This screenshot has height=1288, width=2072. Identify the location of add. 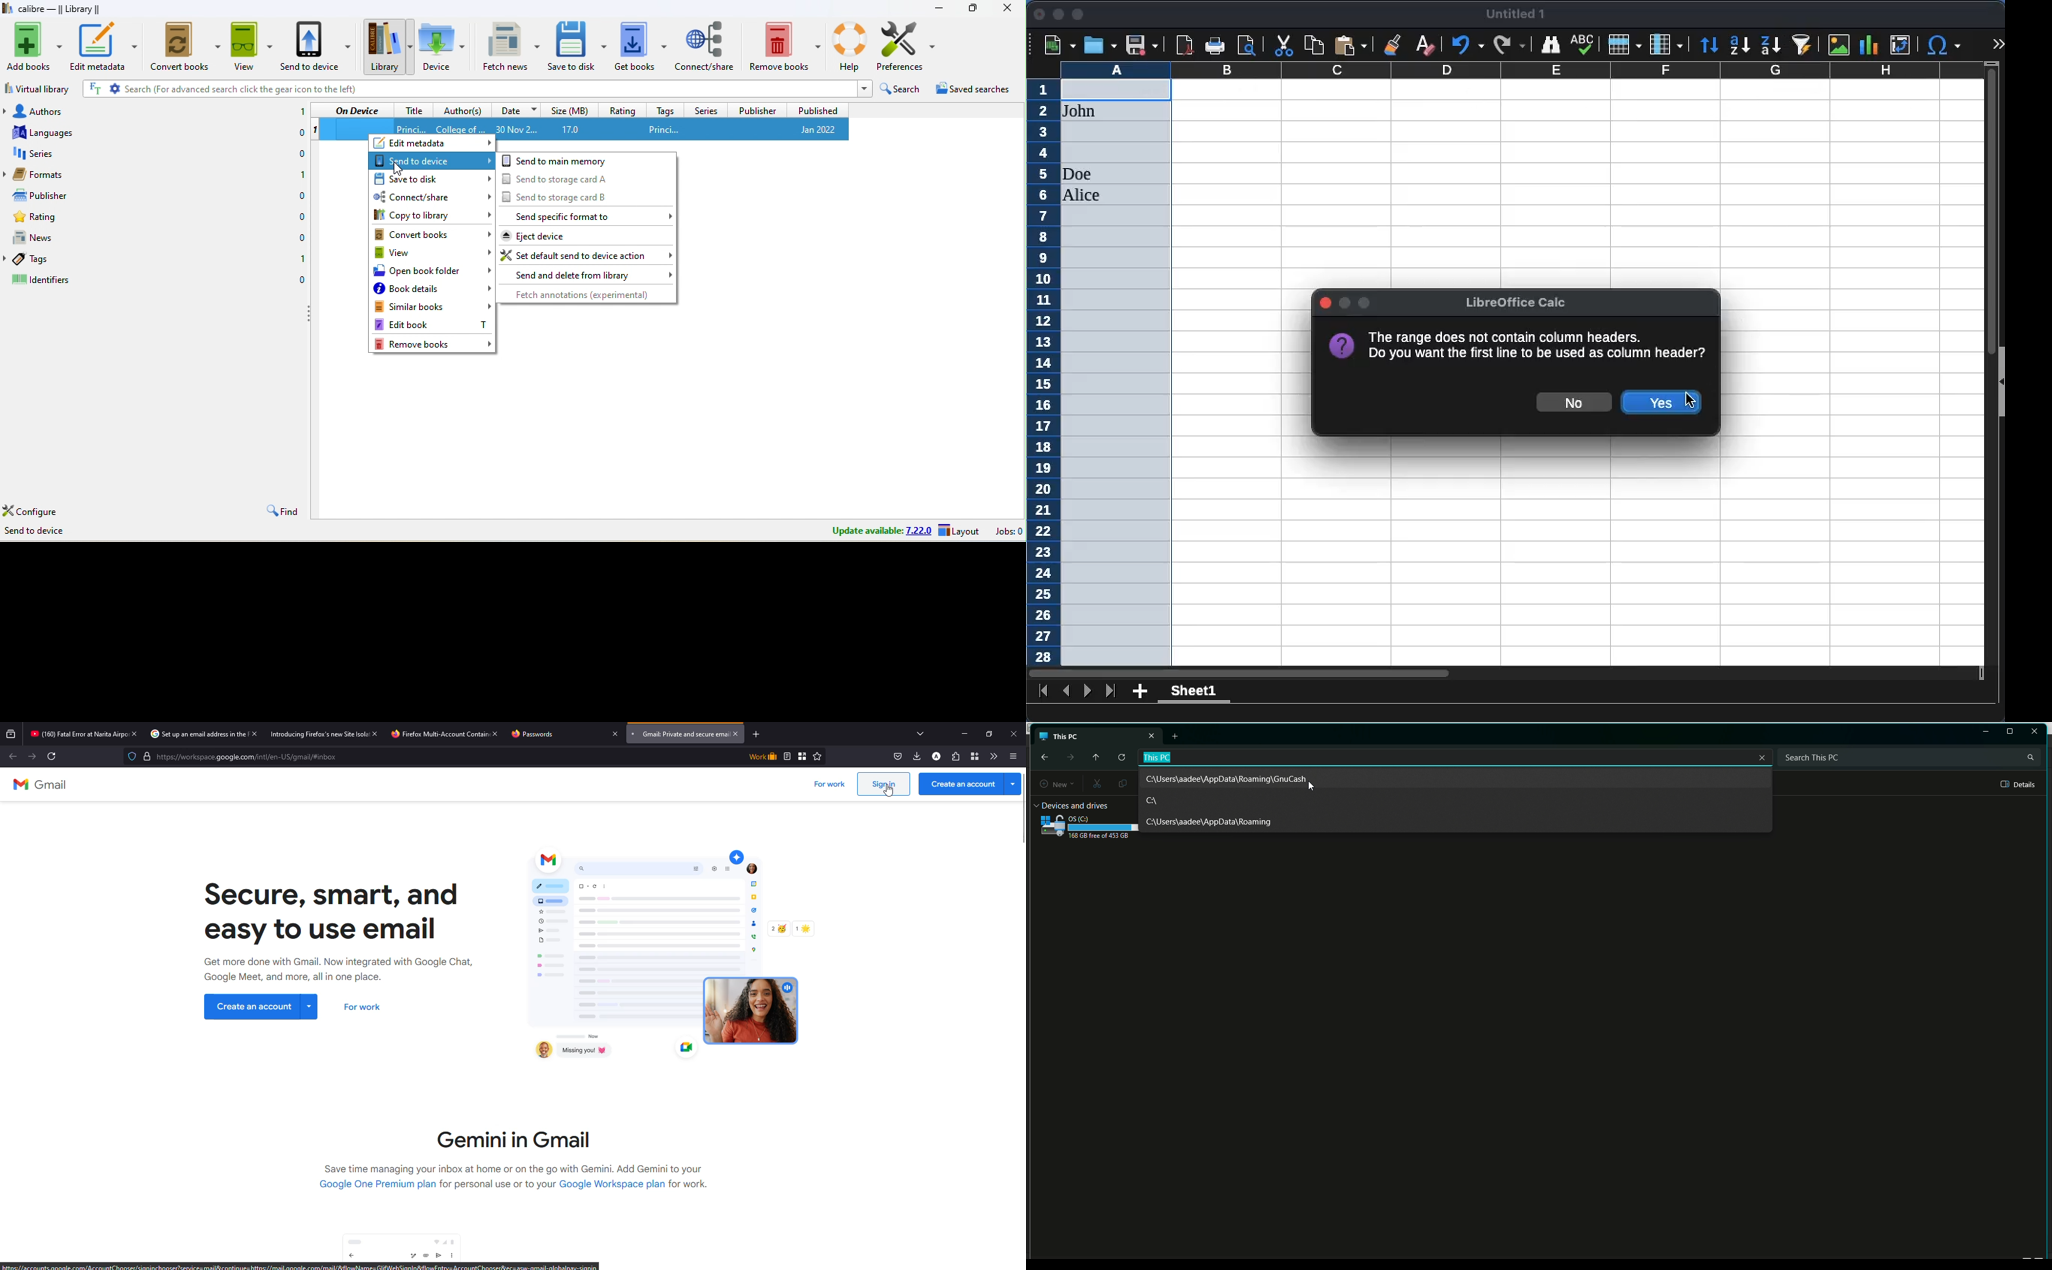
(756, 734).